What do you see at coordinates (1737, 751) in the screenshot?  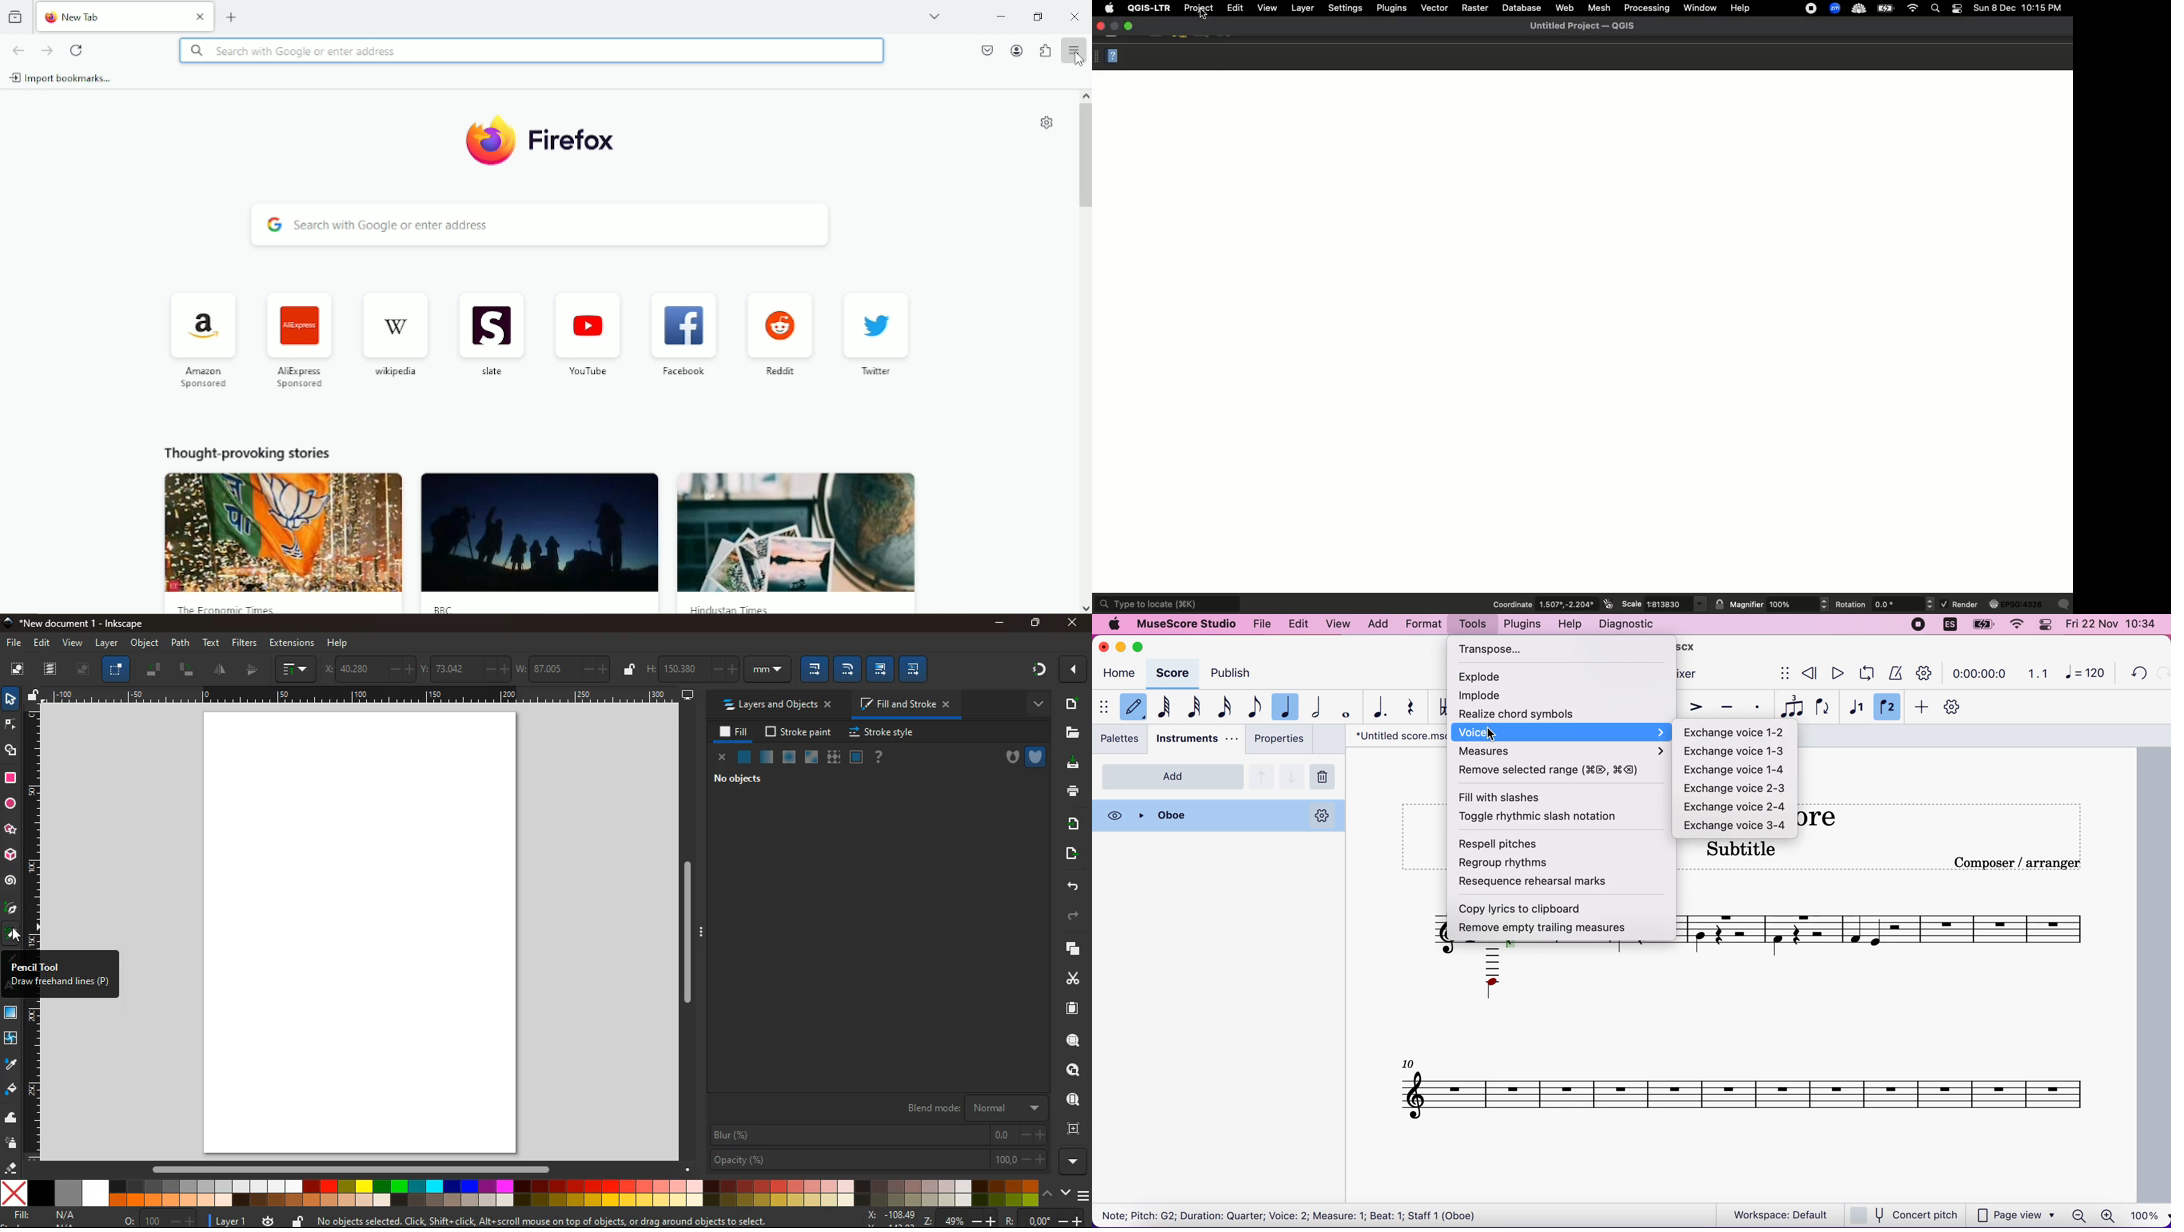 I see `exchange voice 1-3` at bounding box center [1737, 751].